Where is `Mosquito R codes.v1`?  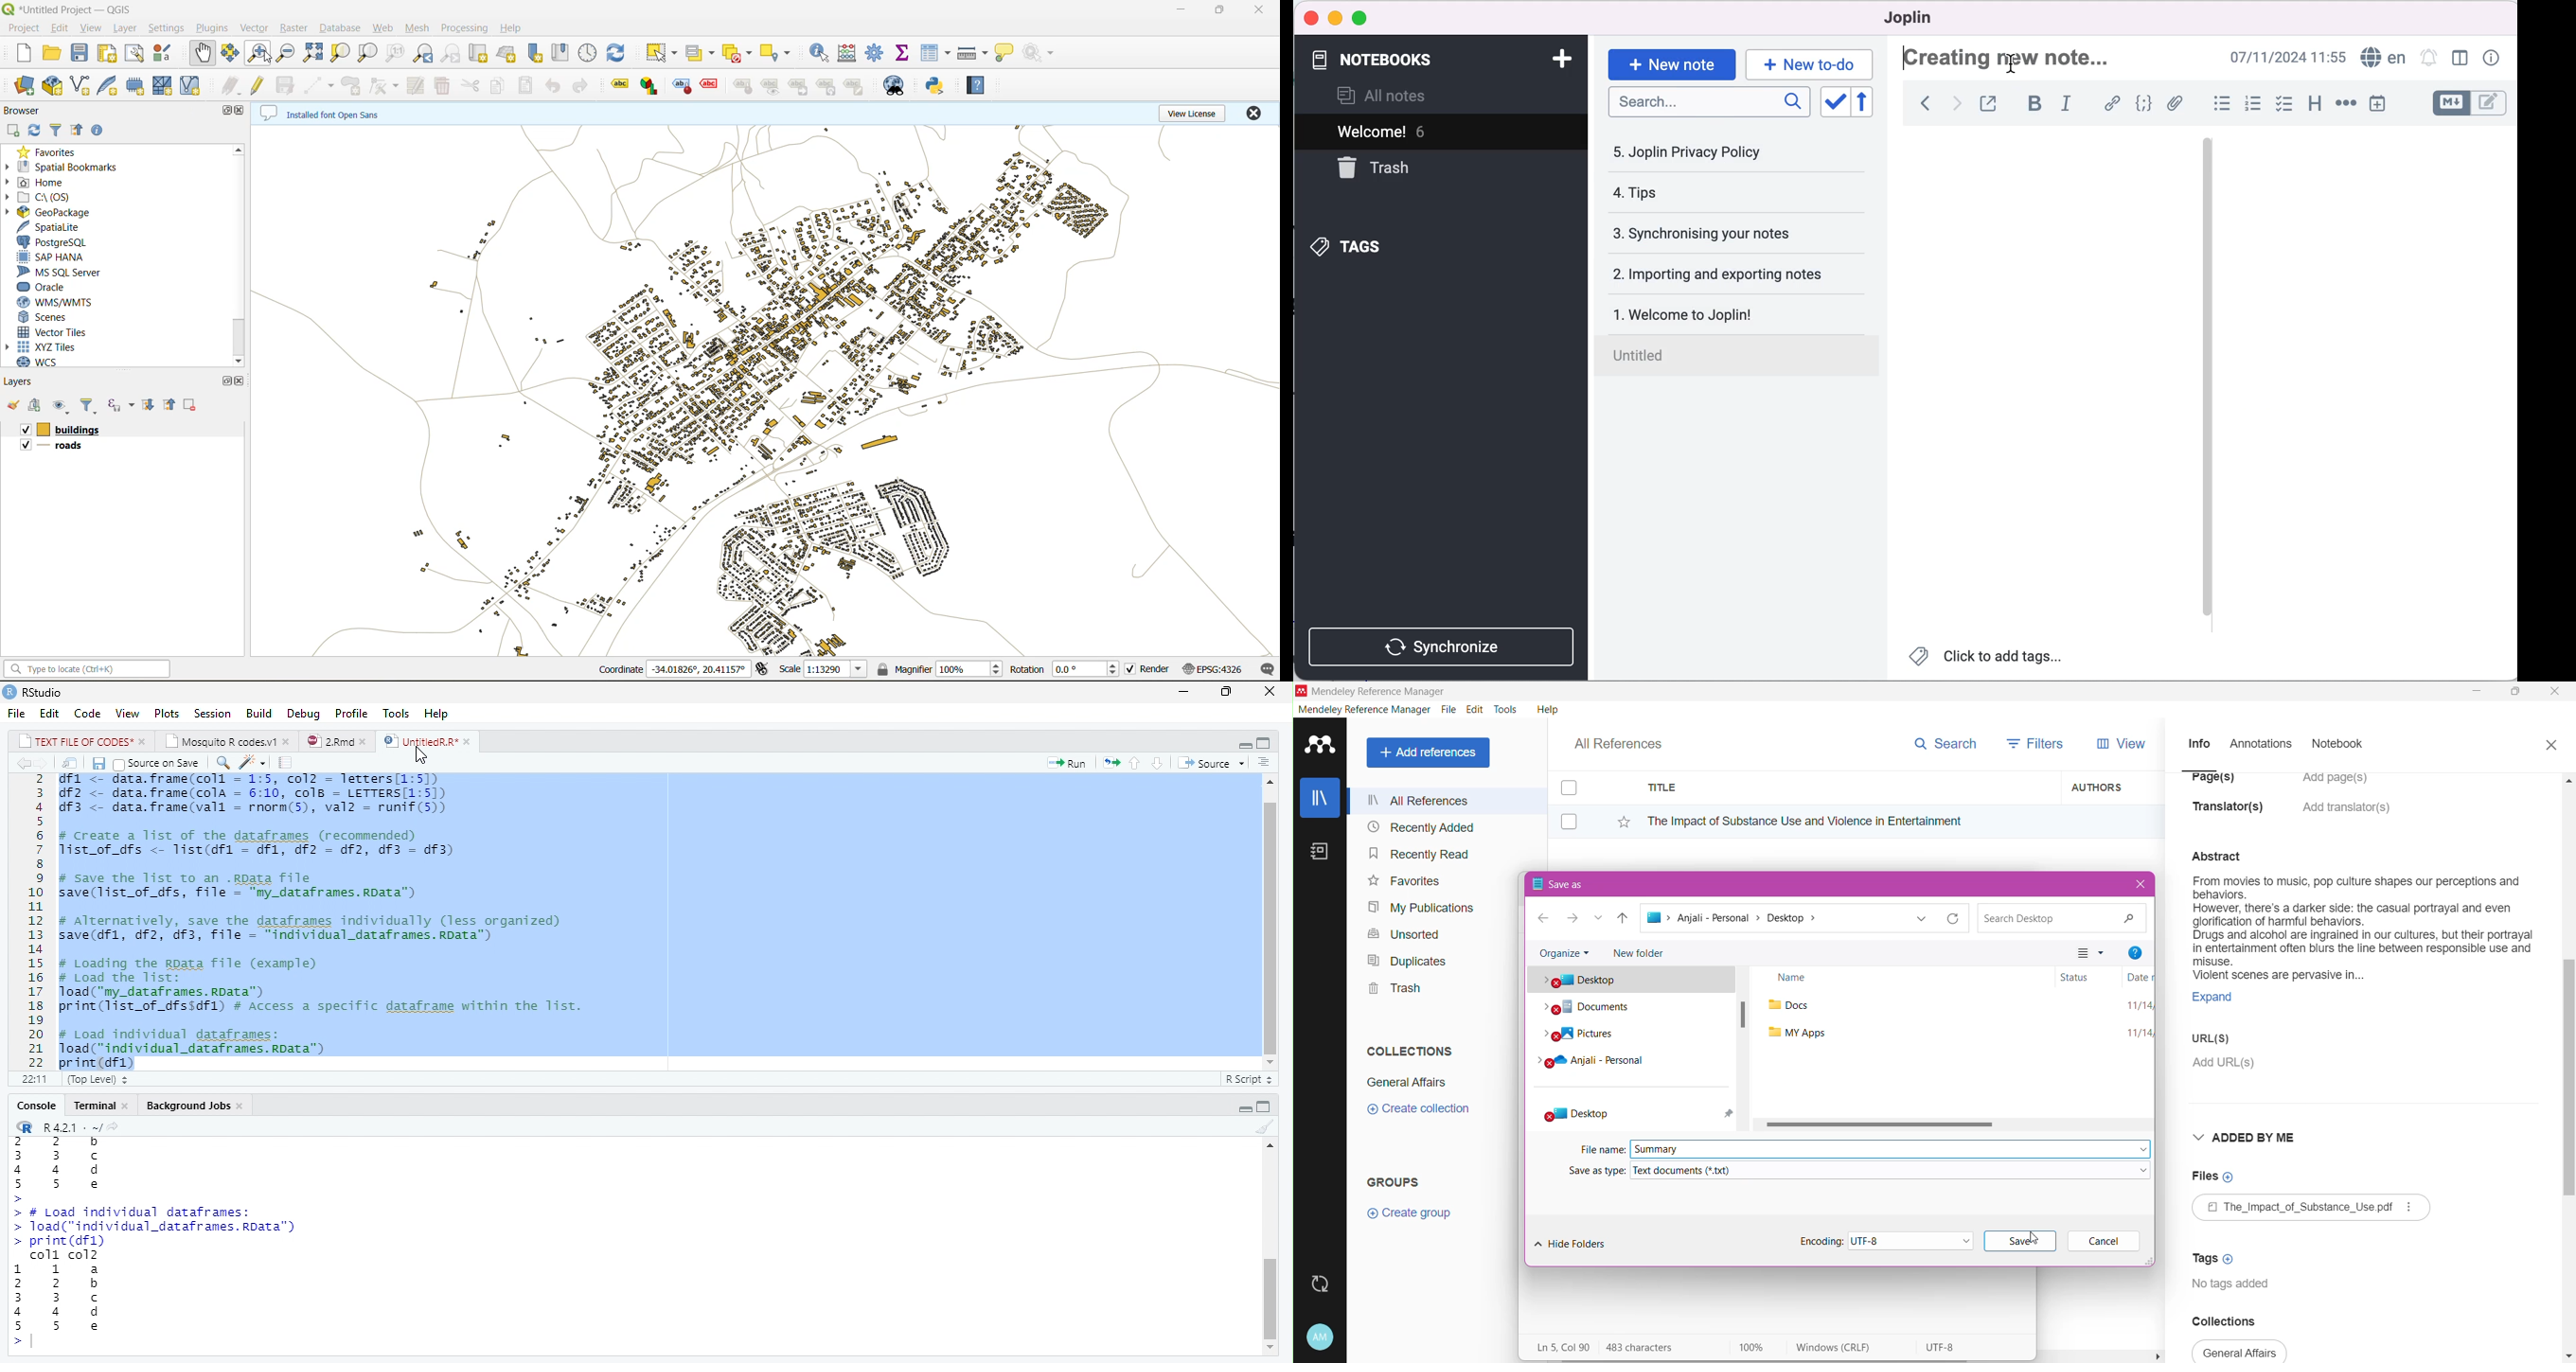 Mosquito R codes.v1 is located at coordinates (226, 740).